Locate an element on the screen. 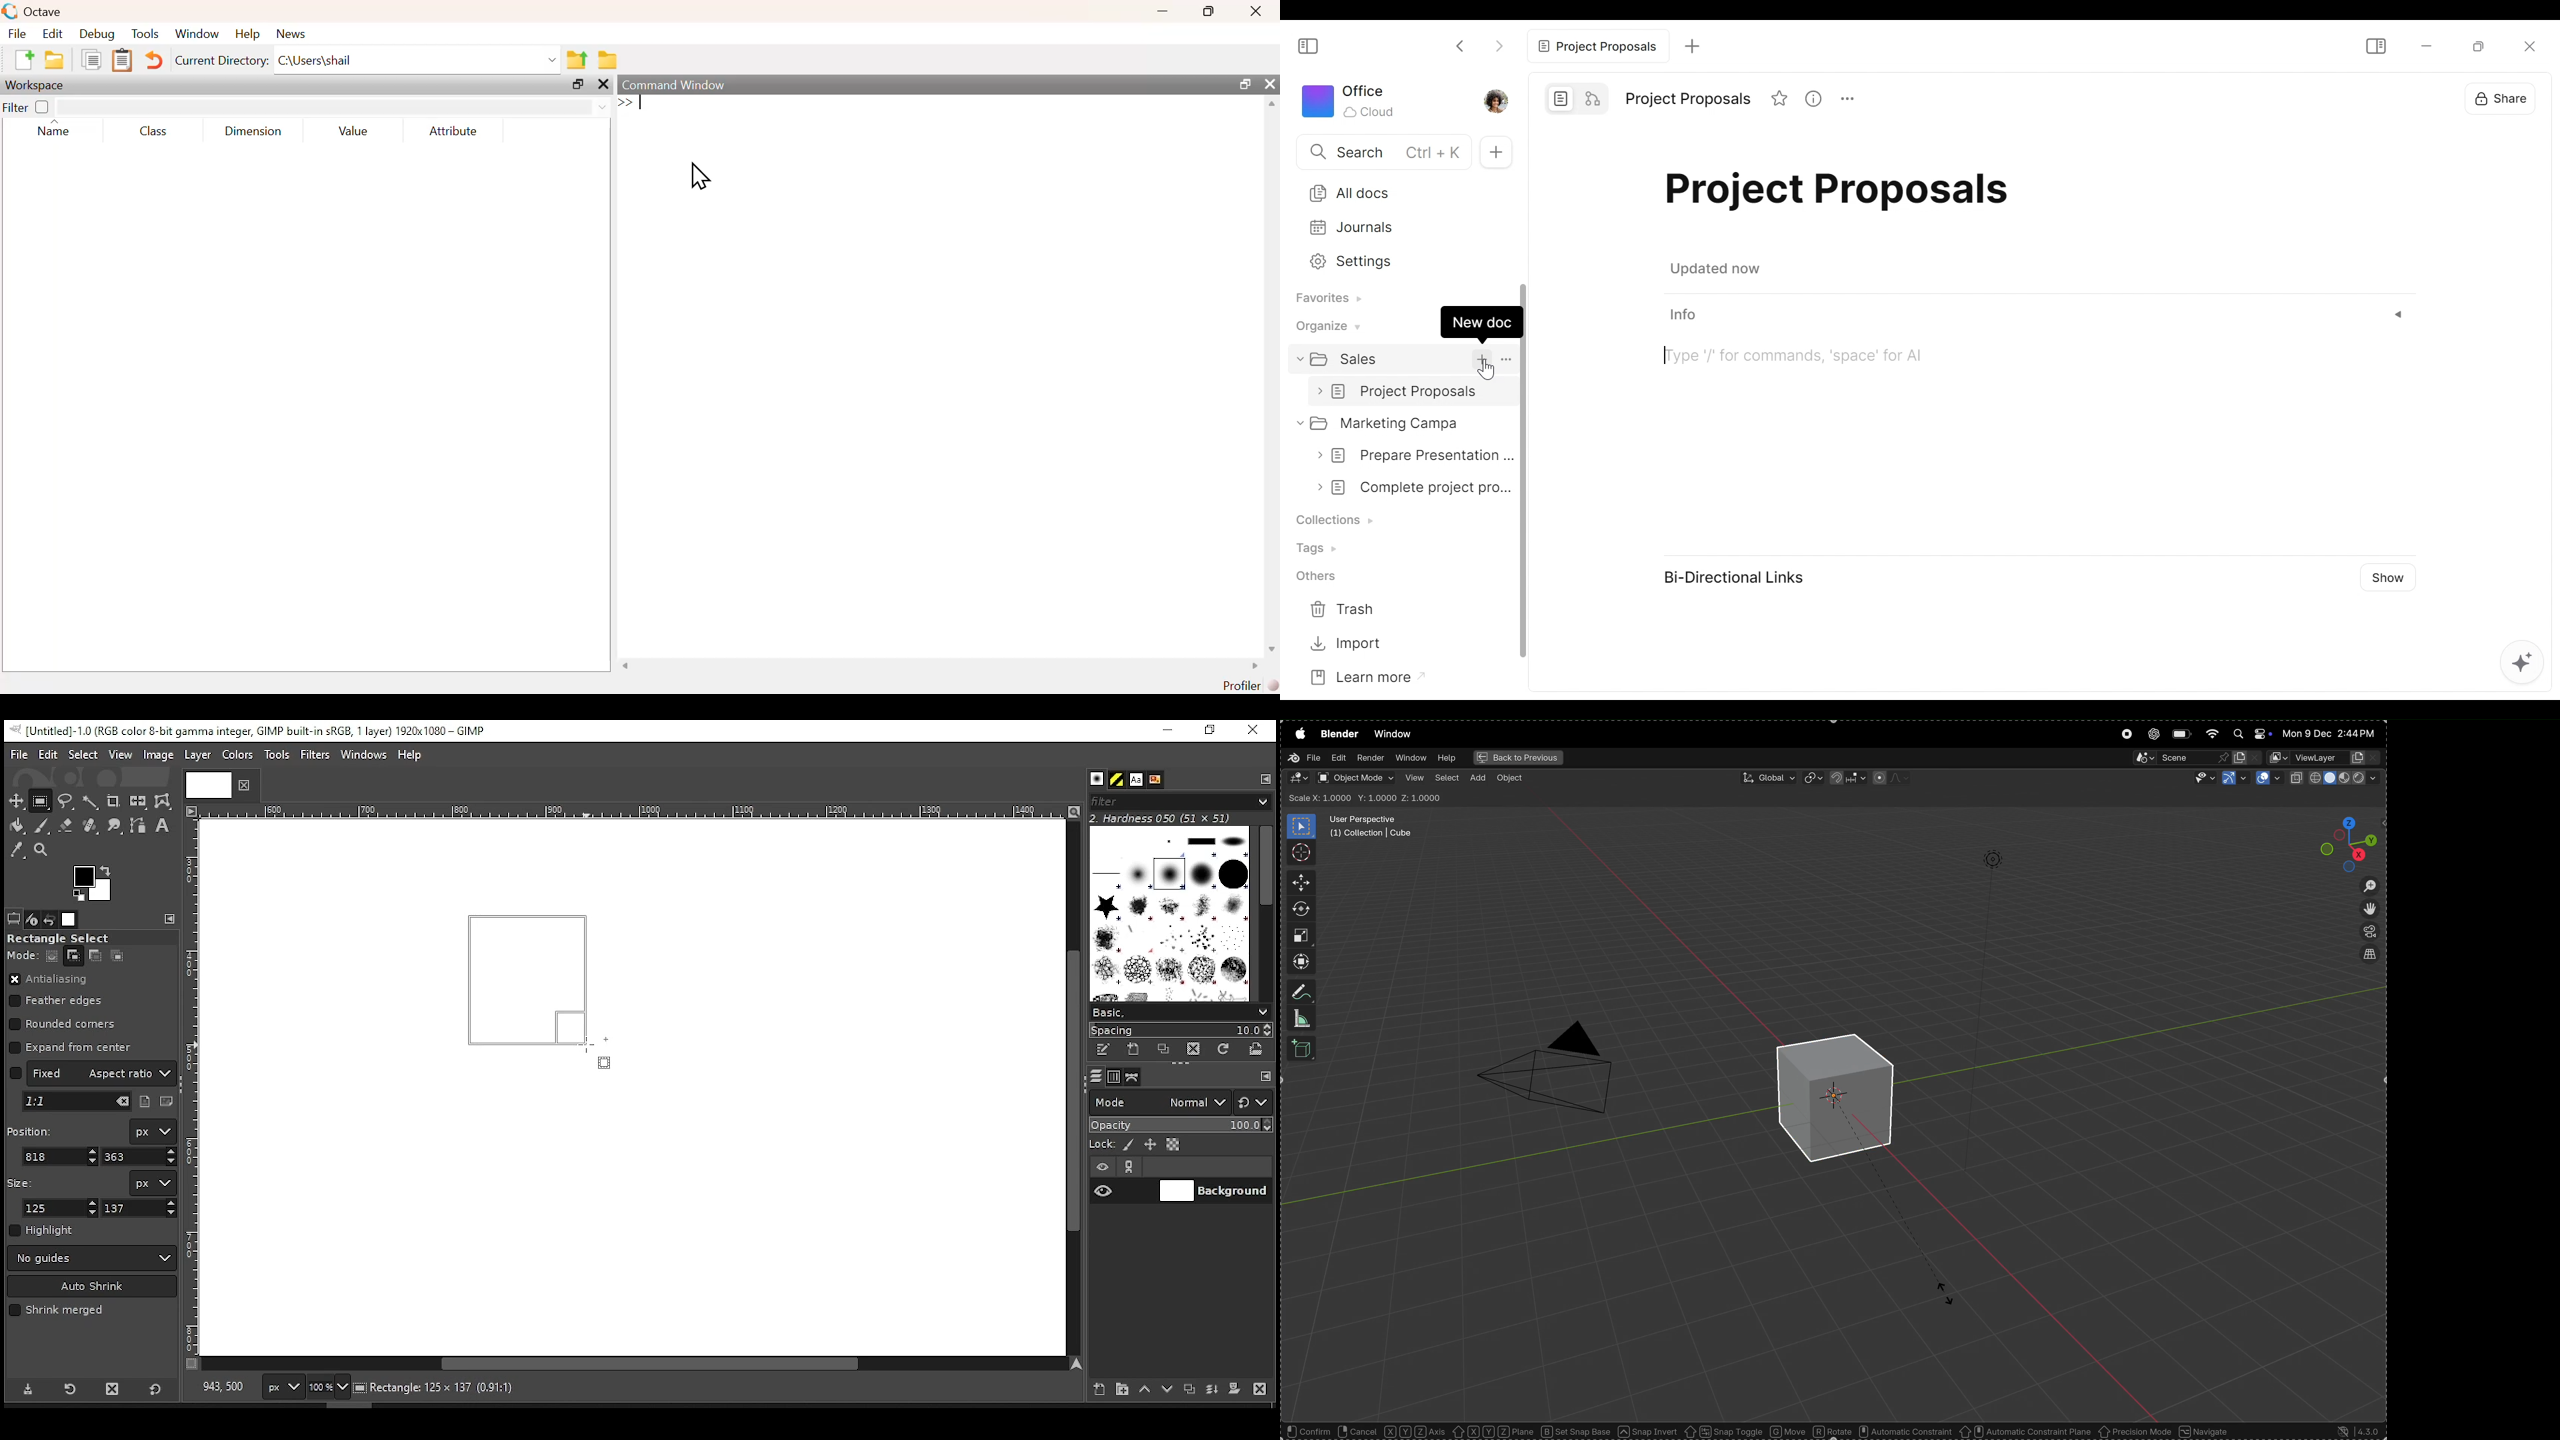  brushes is located at coordinates (1097, 780).